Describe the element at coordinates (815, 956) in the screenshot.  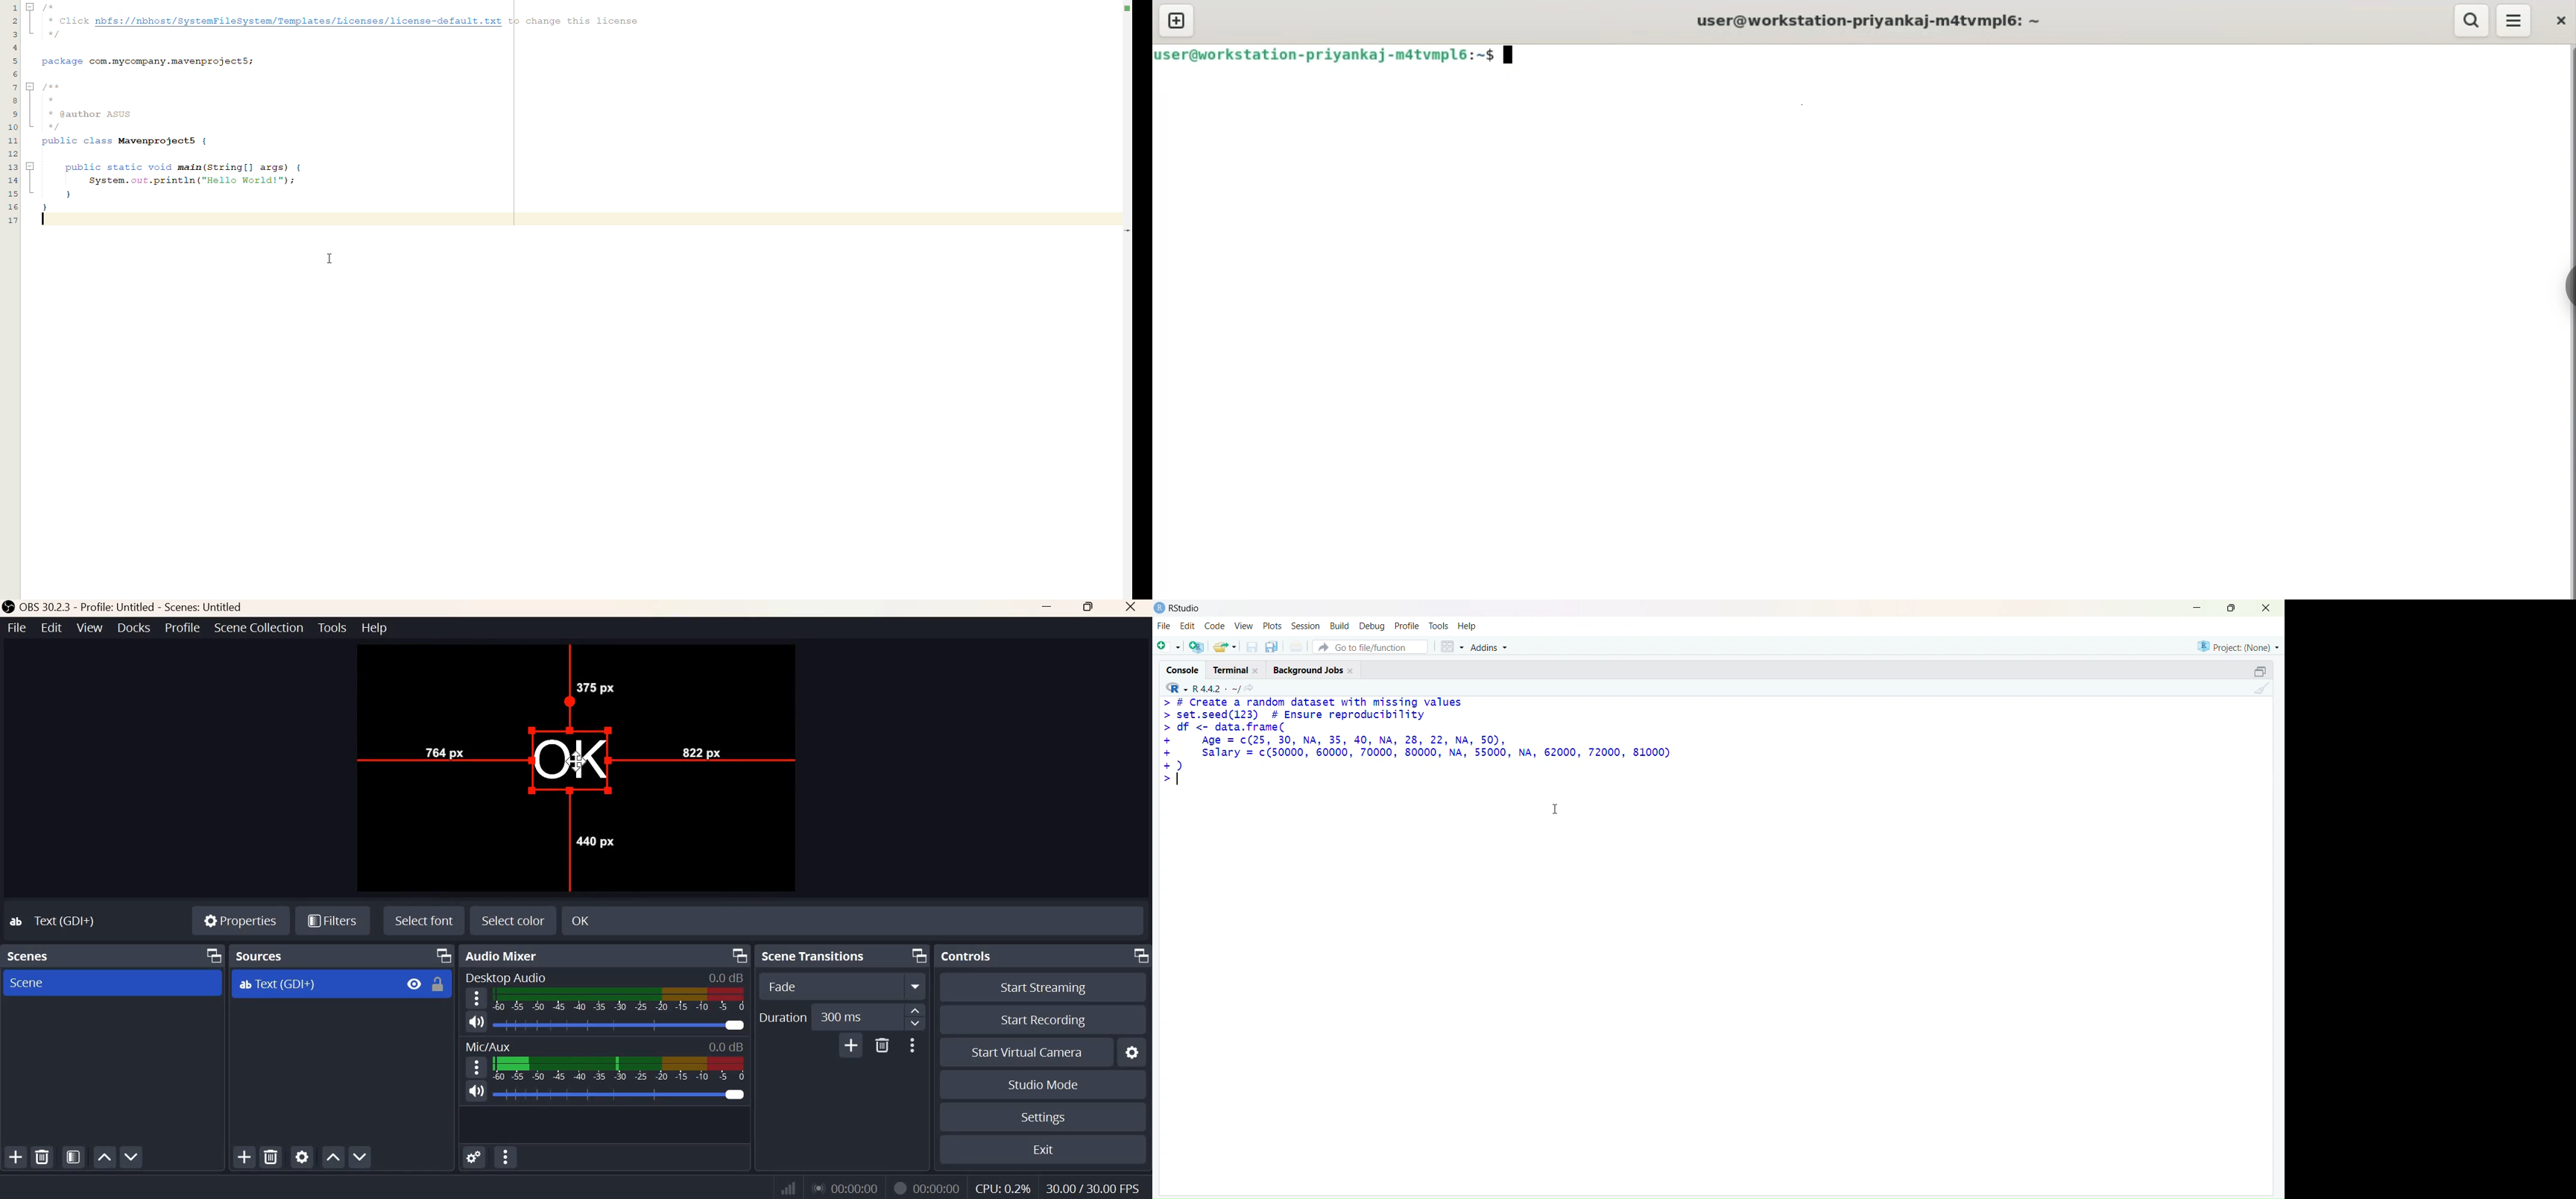
I see `Scene transitions` at that location.